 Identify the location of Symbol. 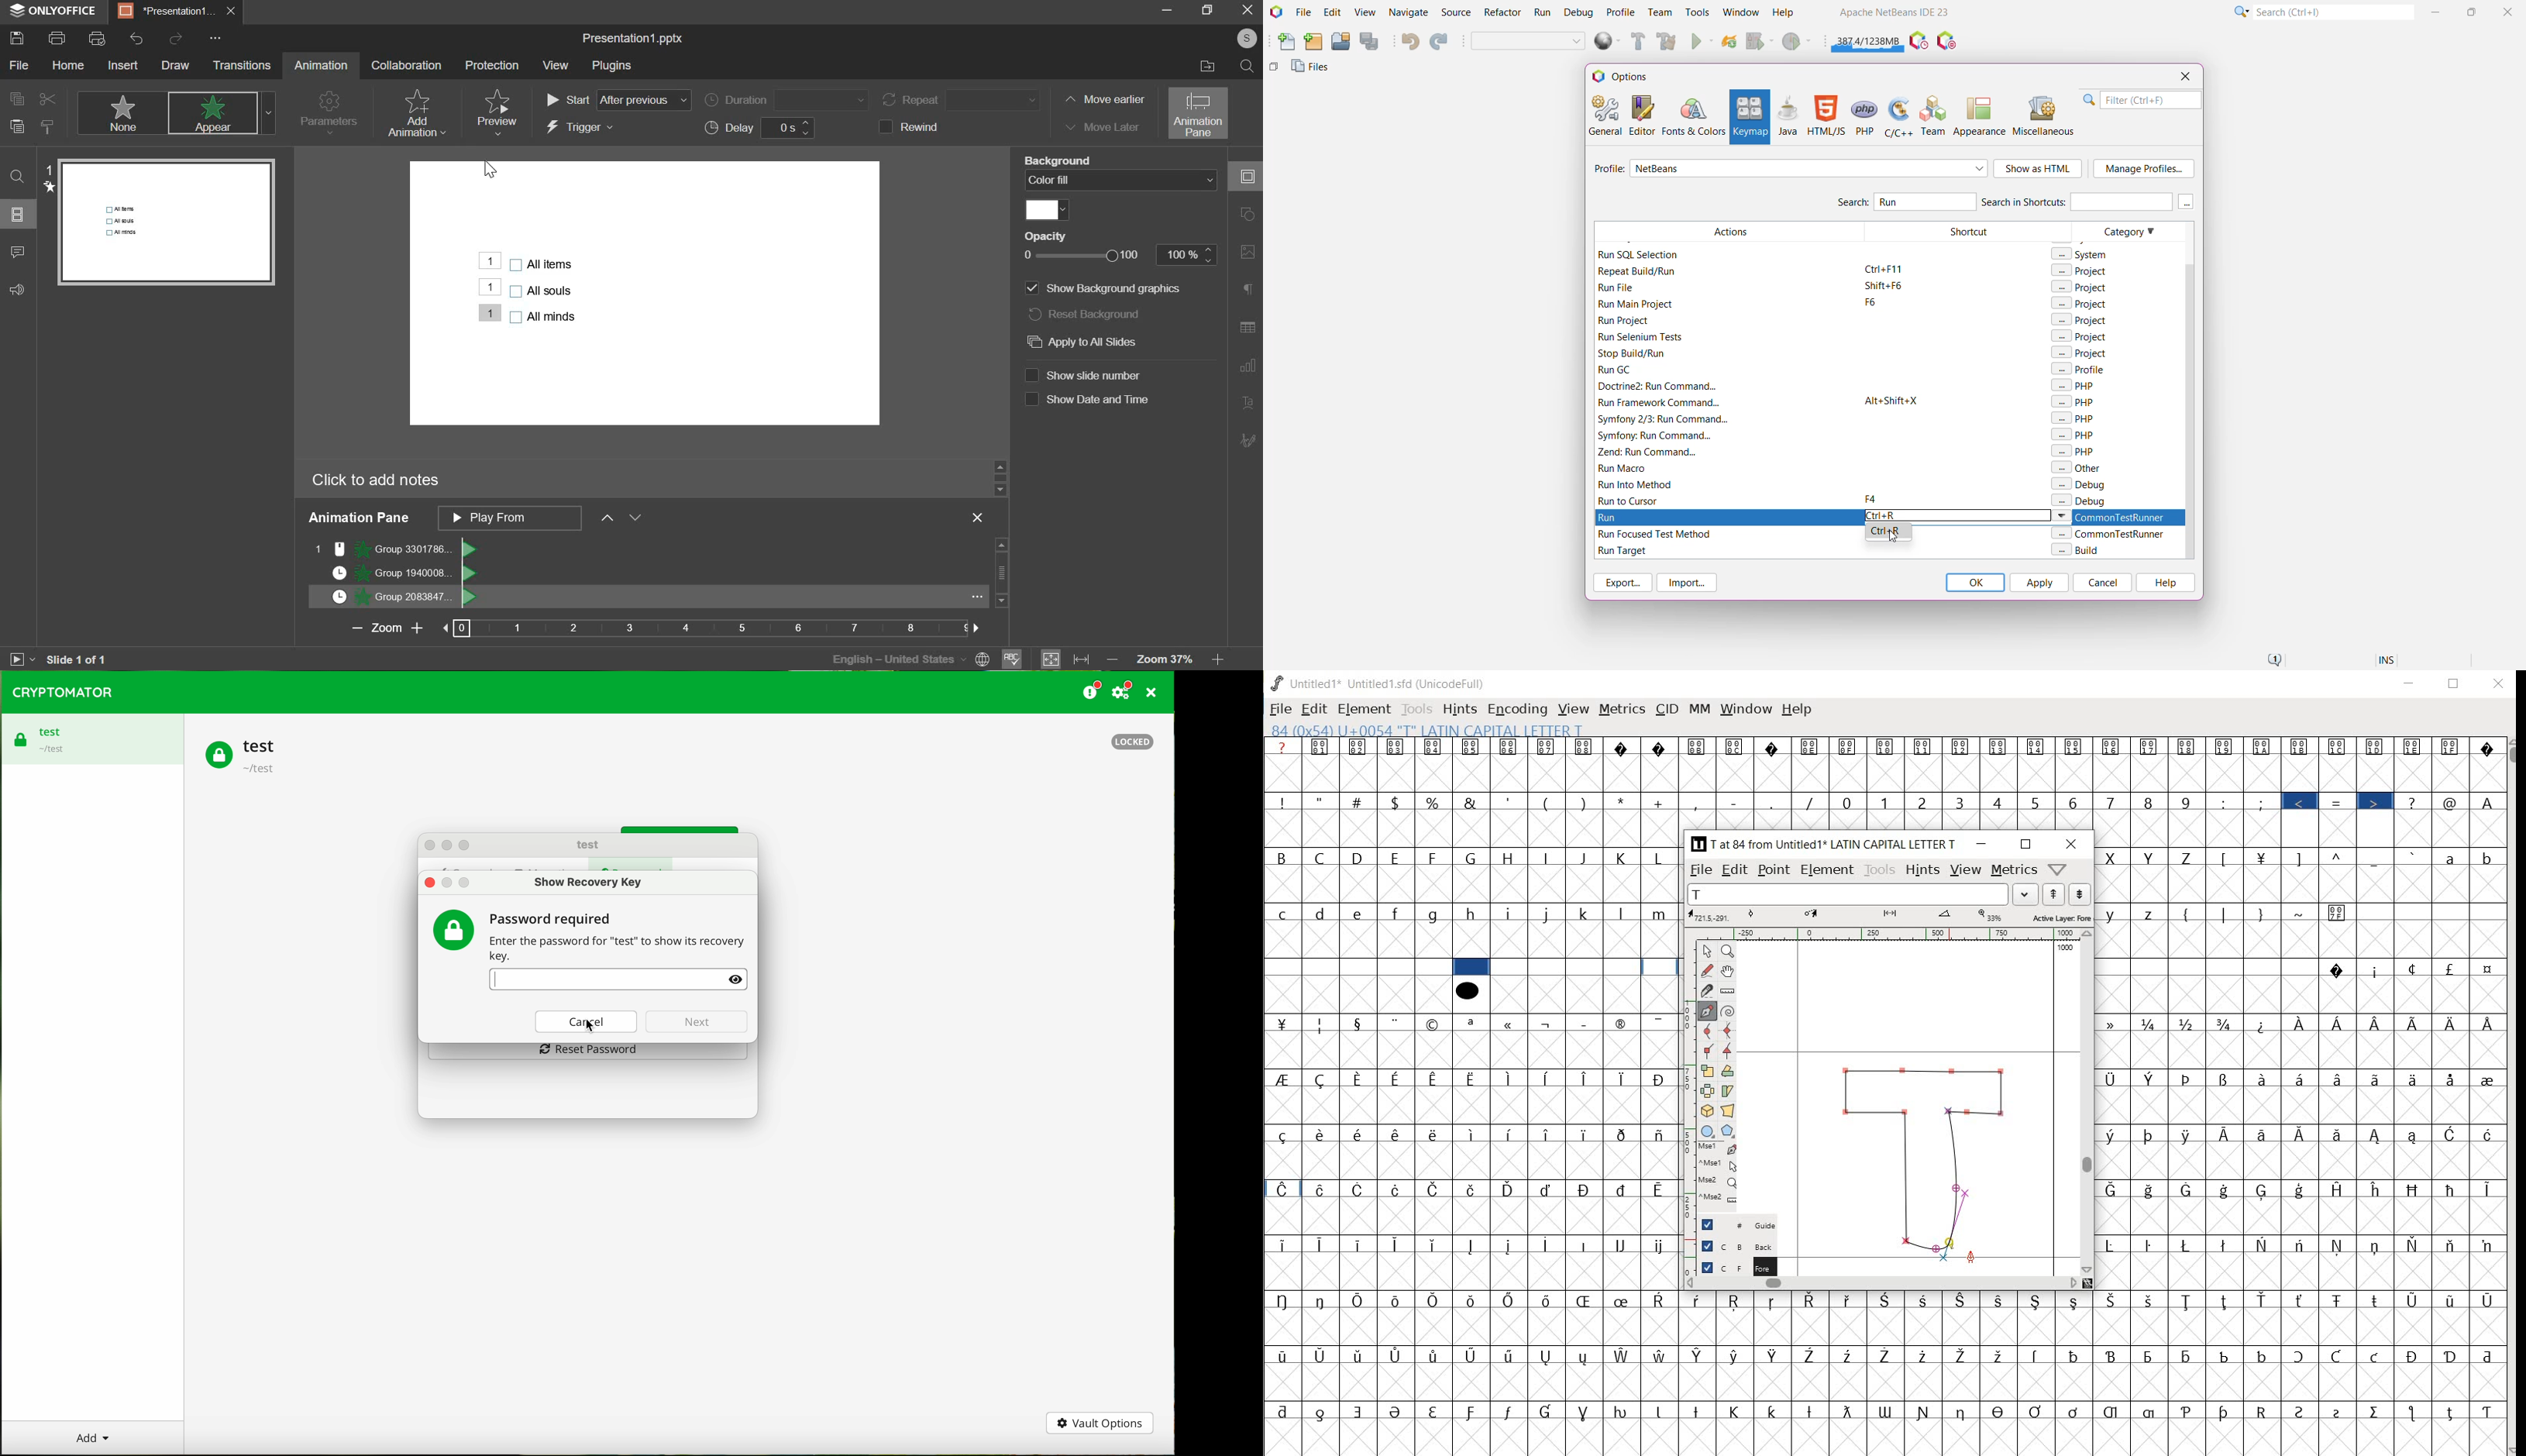
(2452, 1411).